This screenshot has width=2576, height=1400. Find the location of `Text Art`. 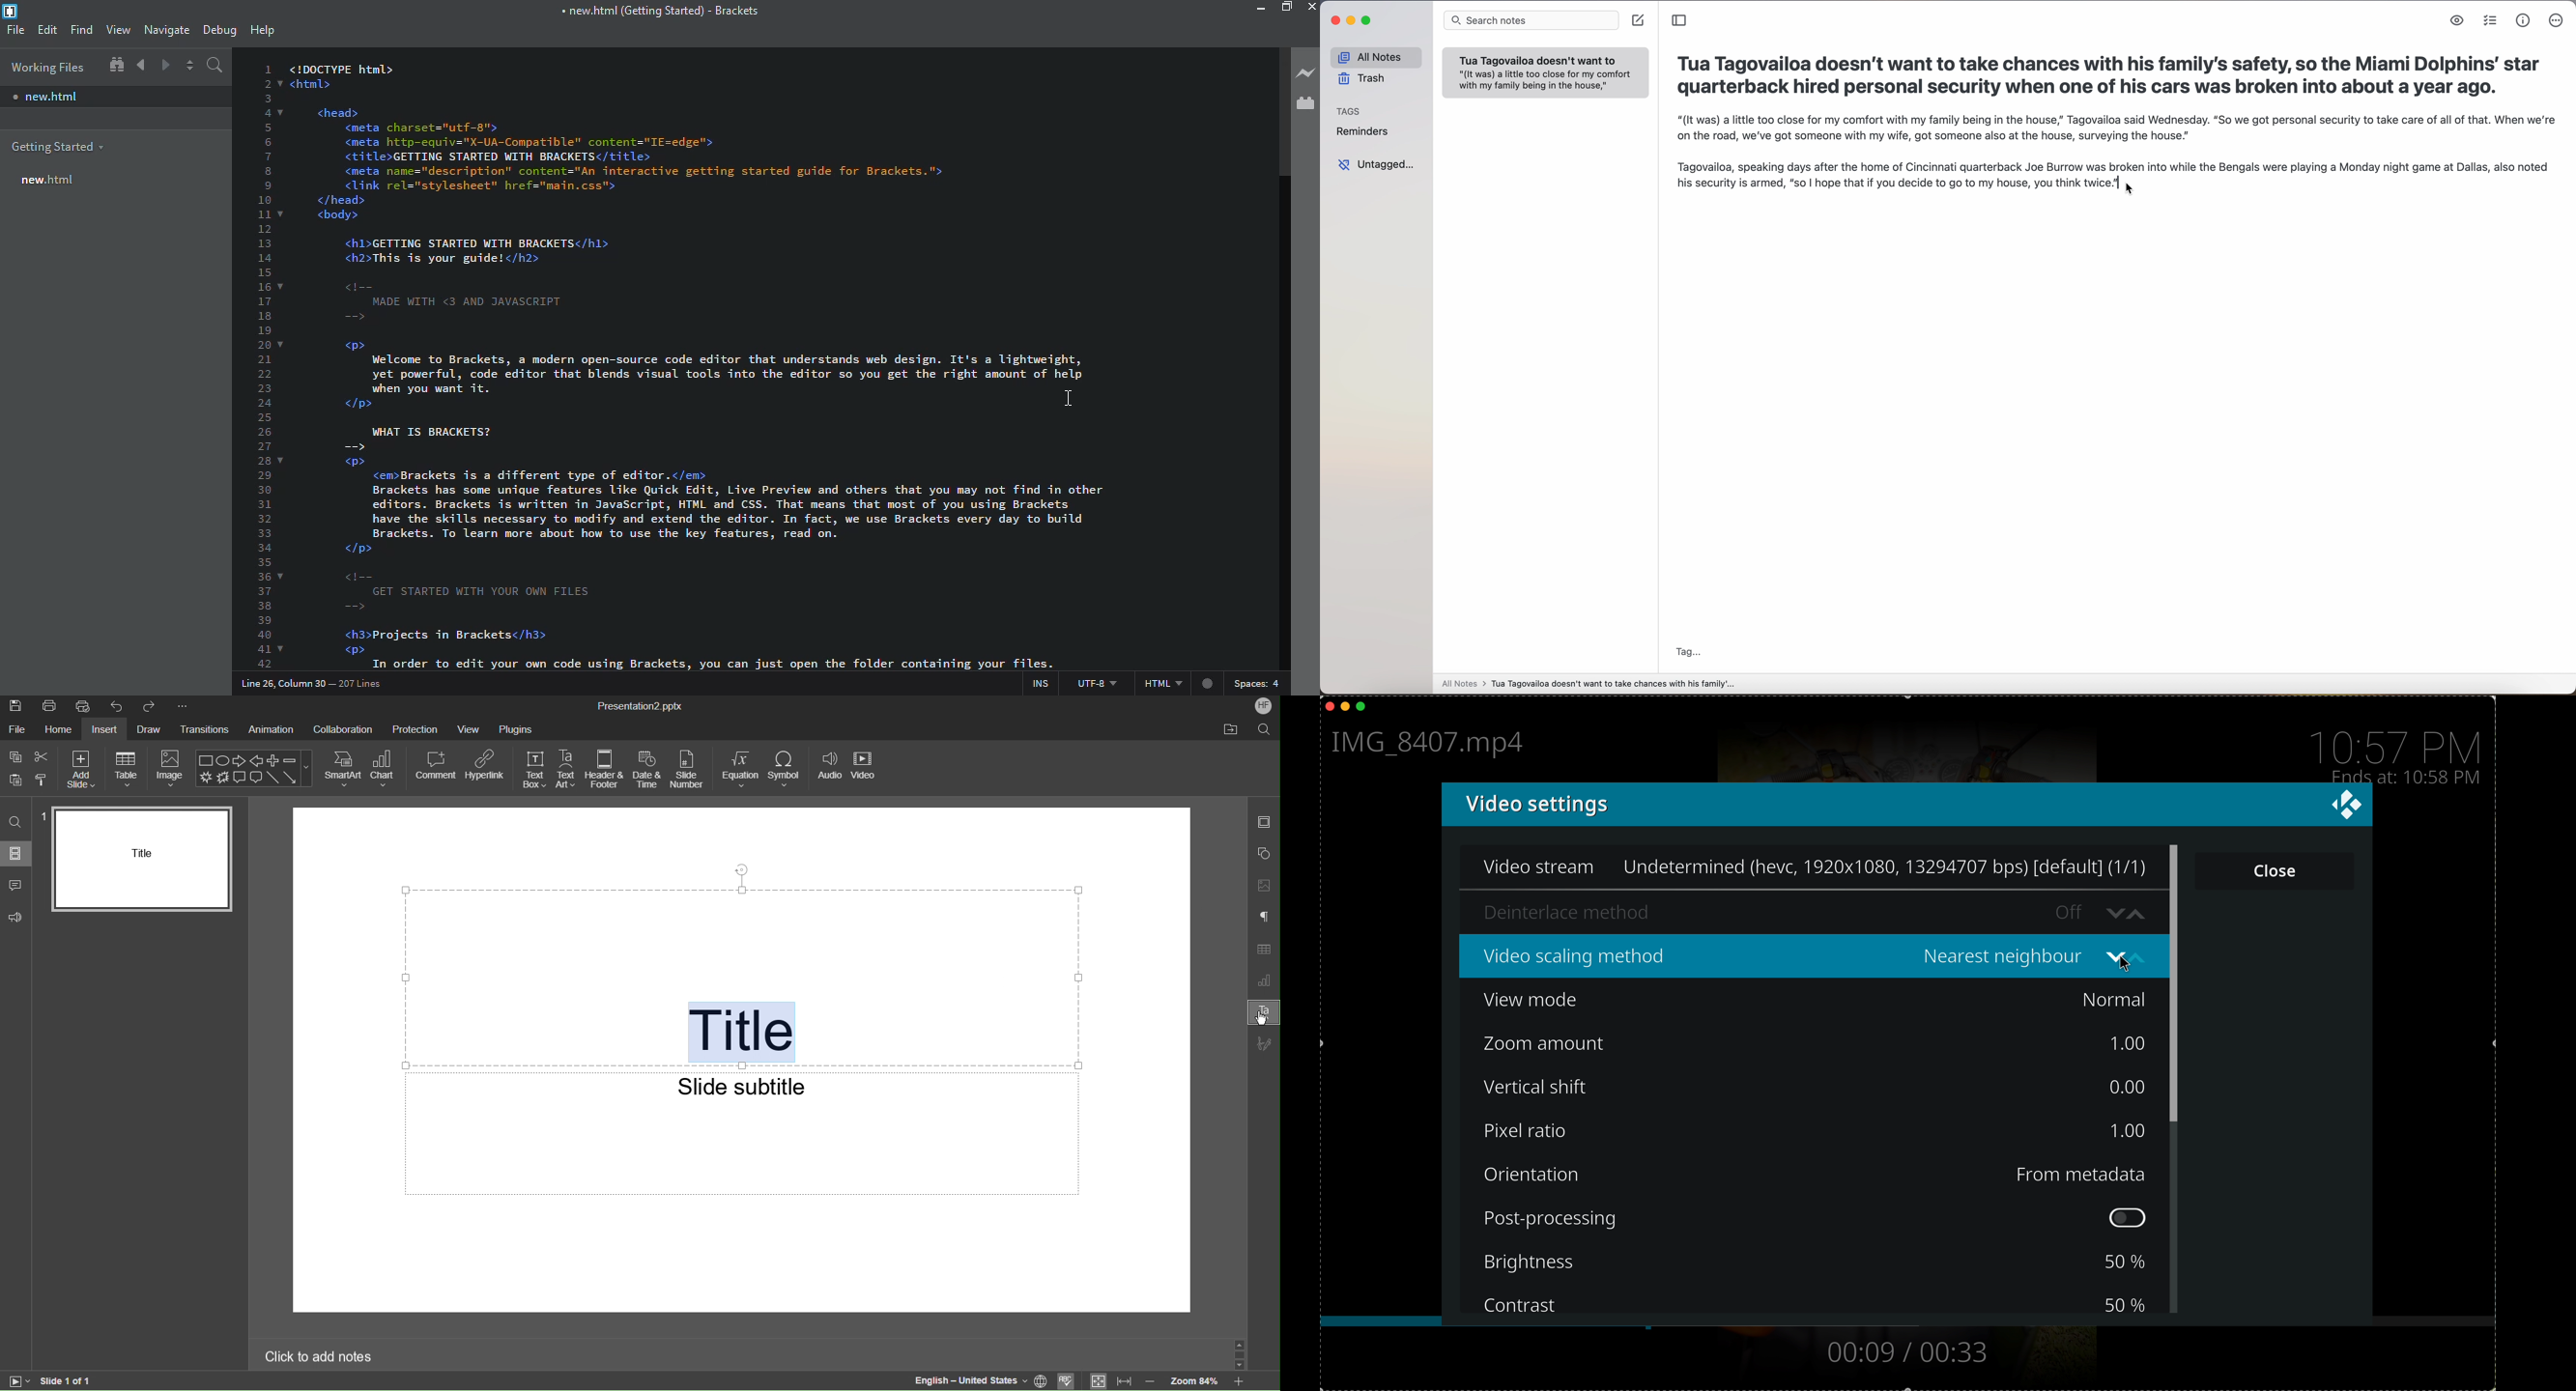

Text Art is located at coordinates (1263, 1011).